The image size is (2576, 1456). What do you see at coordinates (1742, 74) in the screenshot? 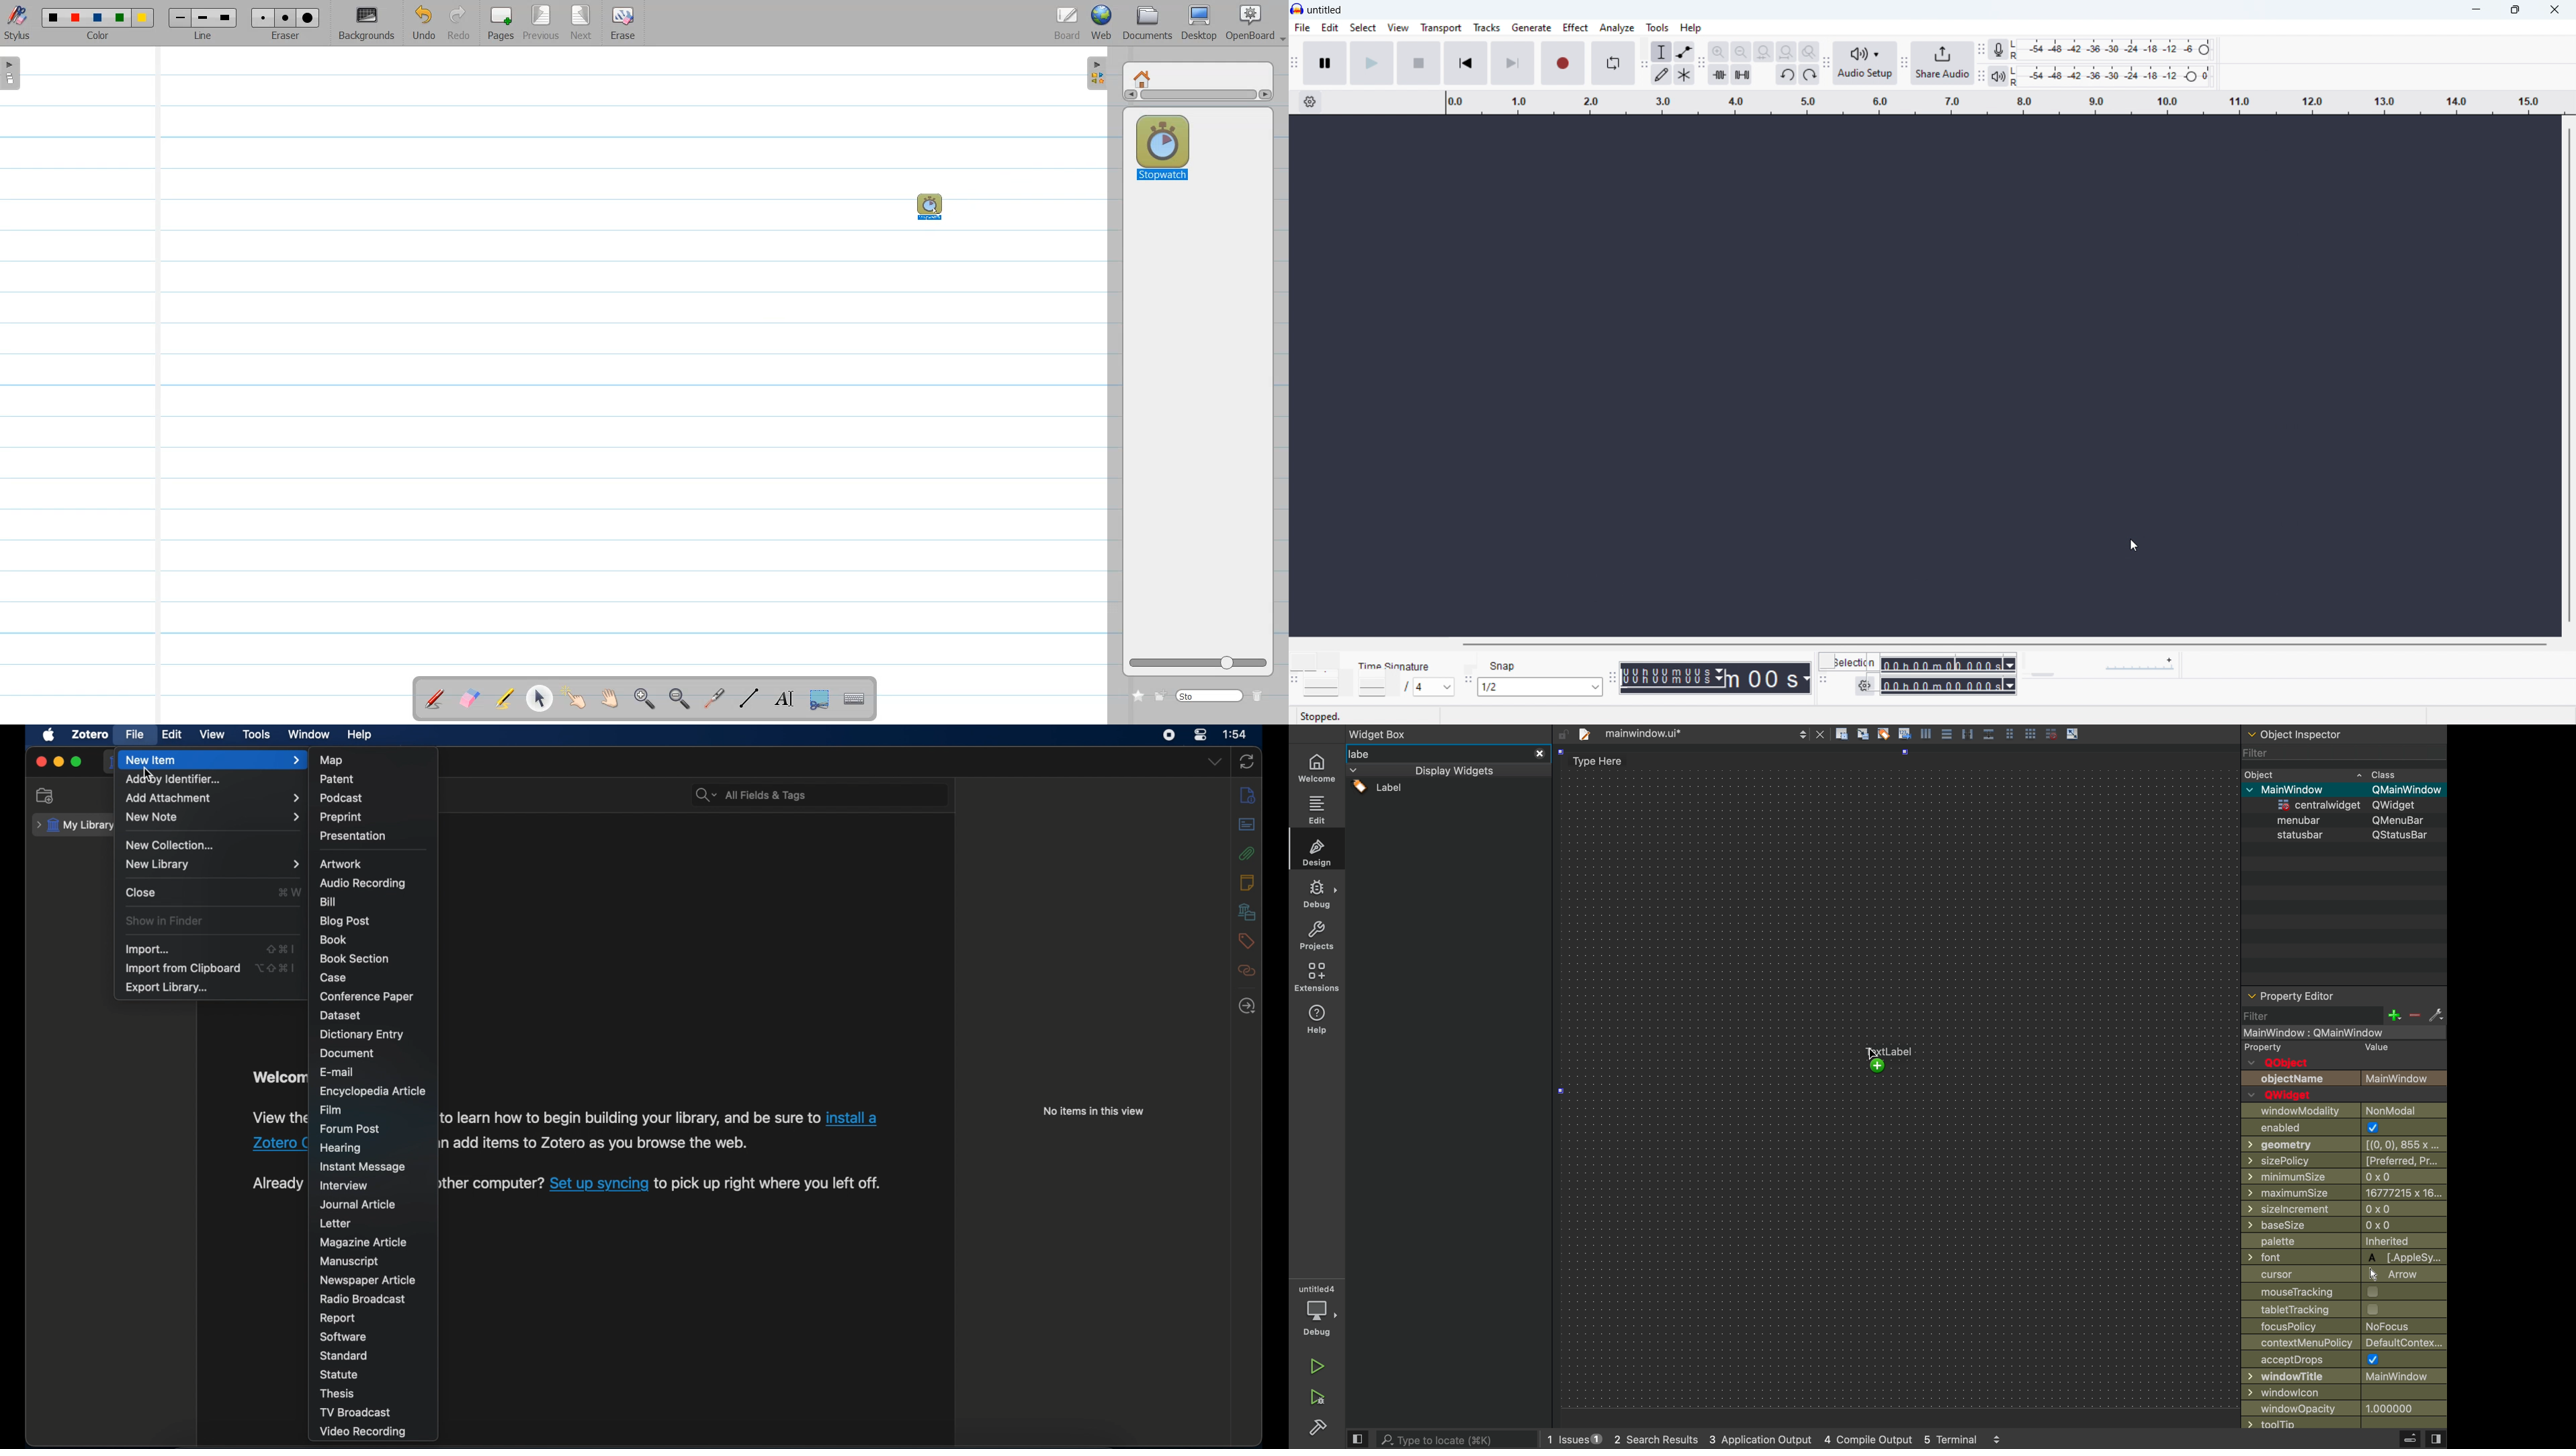
I see `silence audio selection` at bounding box center [1742, 74].